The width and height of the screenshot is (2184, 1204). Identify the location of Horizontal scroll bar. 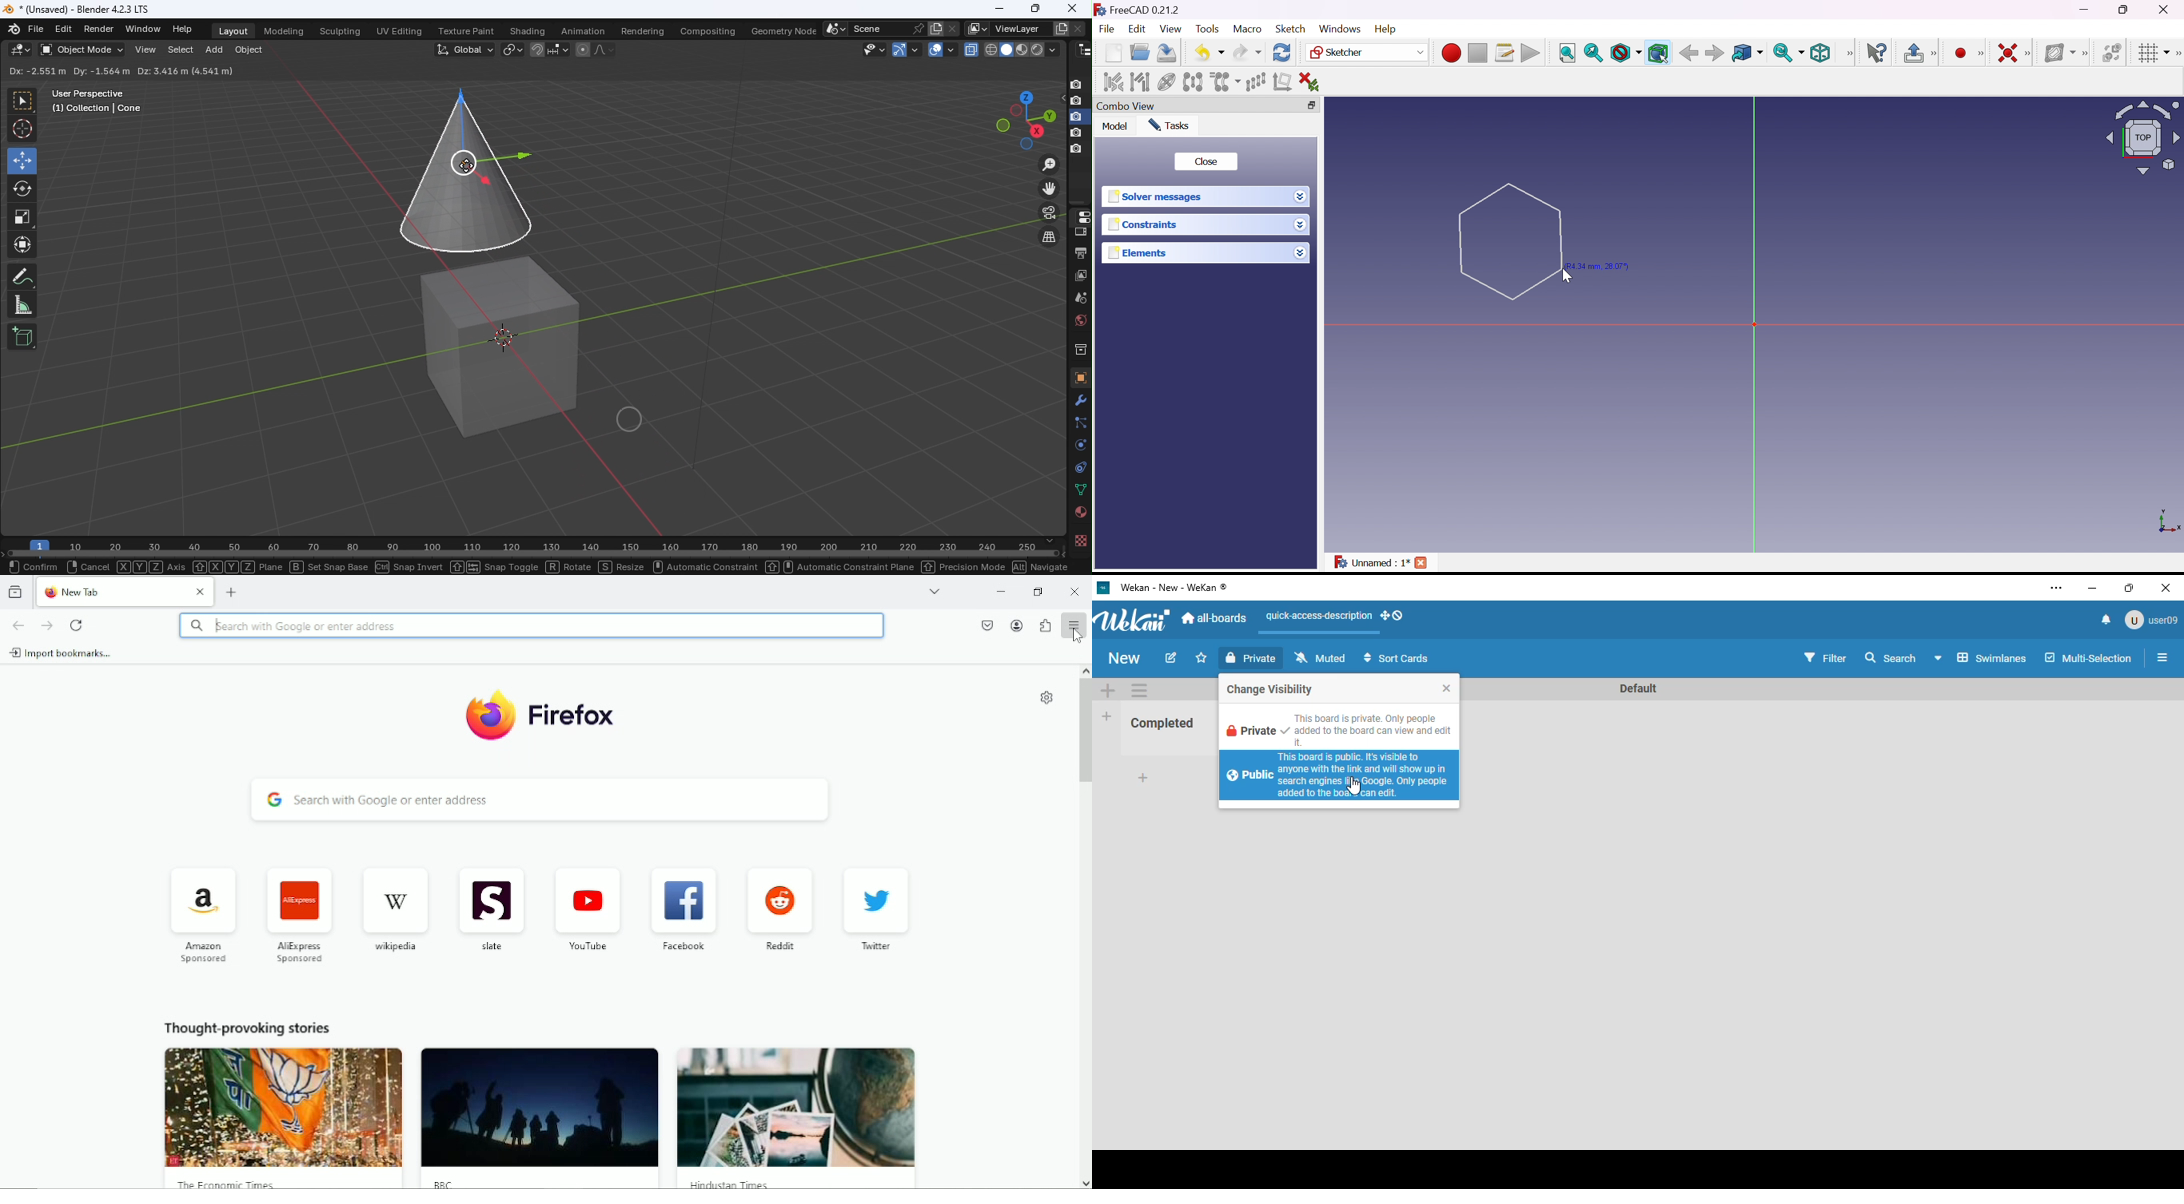
(535, 555).